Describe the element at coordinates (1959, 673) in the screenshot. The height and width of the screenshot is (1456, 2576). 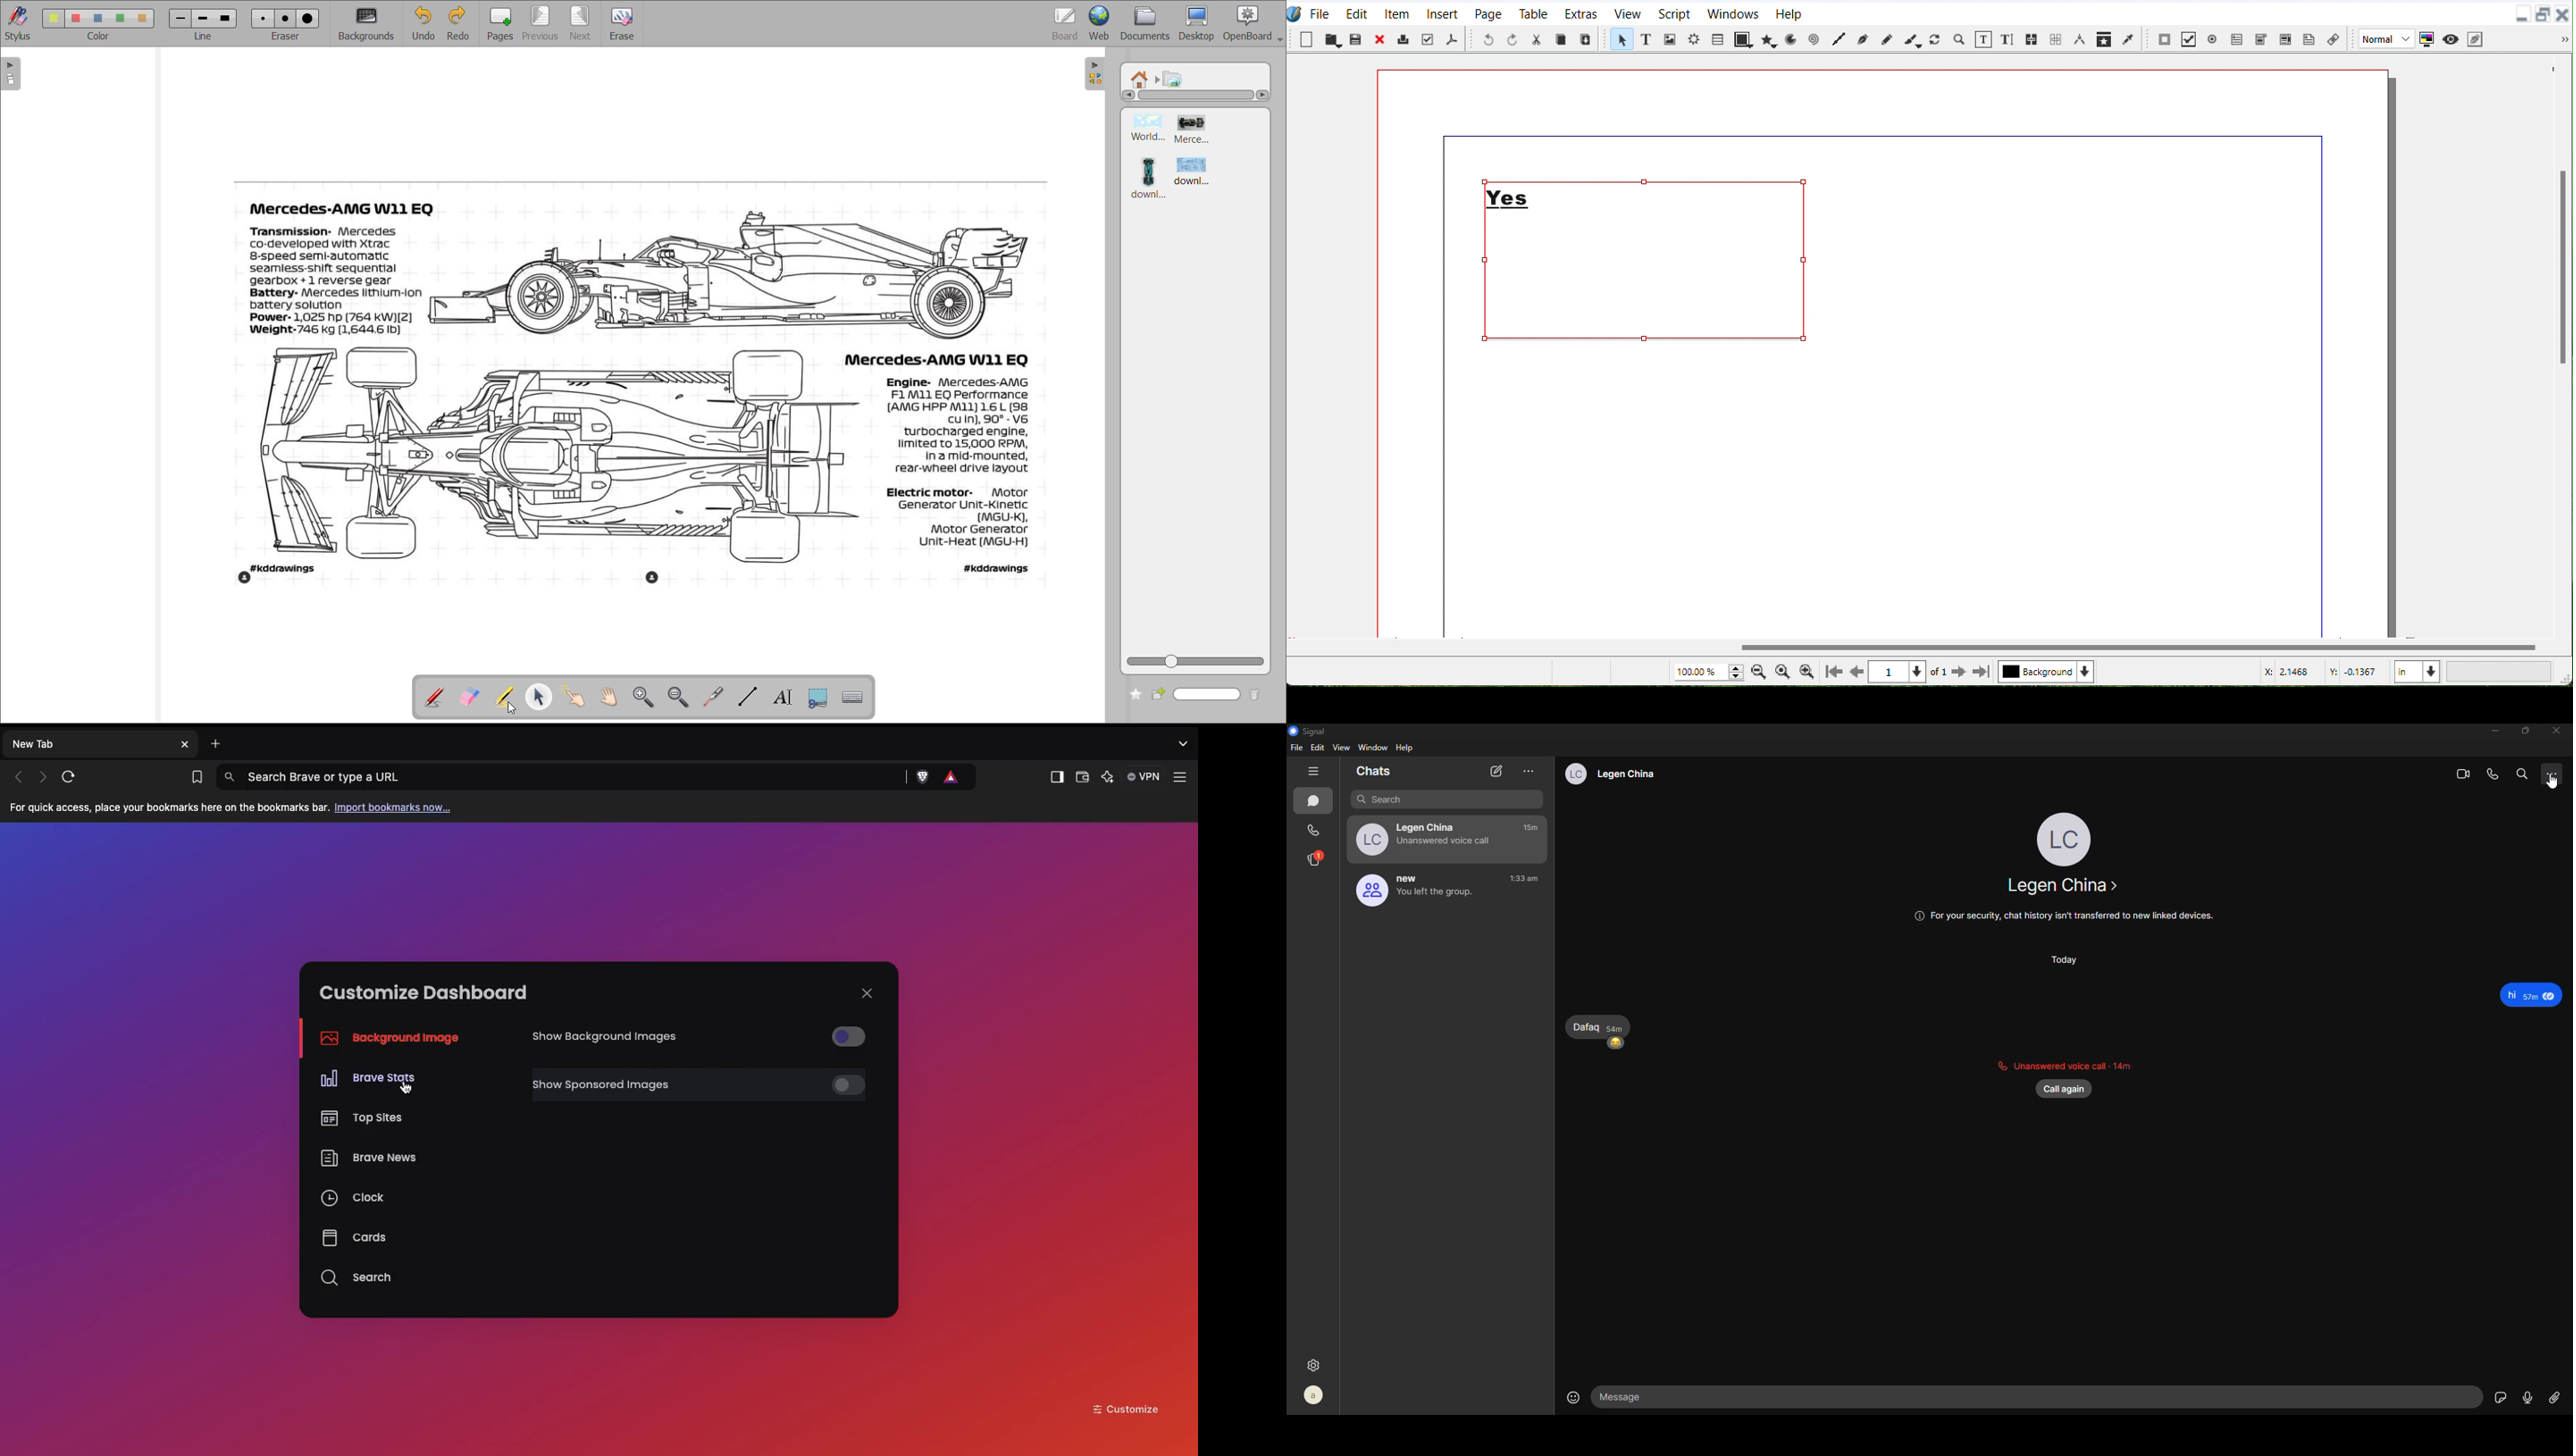
I see `Go to next Page` at that location.